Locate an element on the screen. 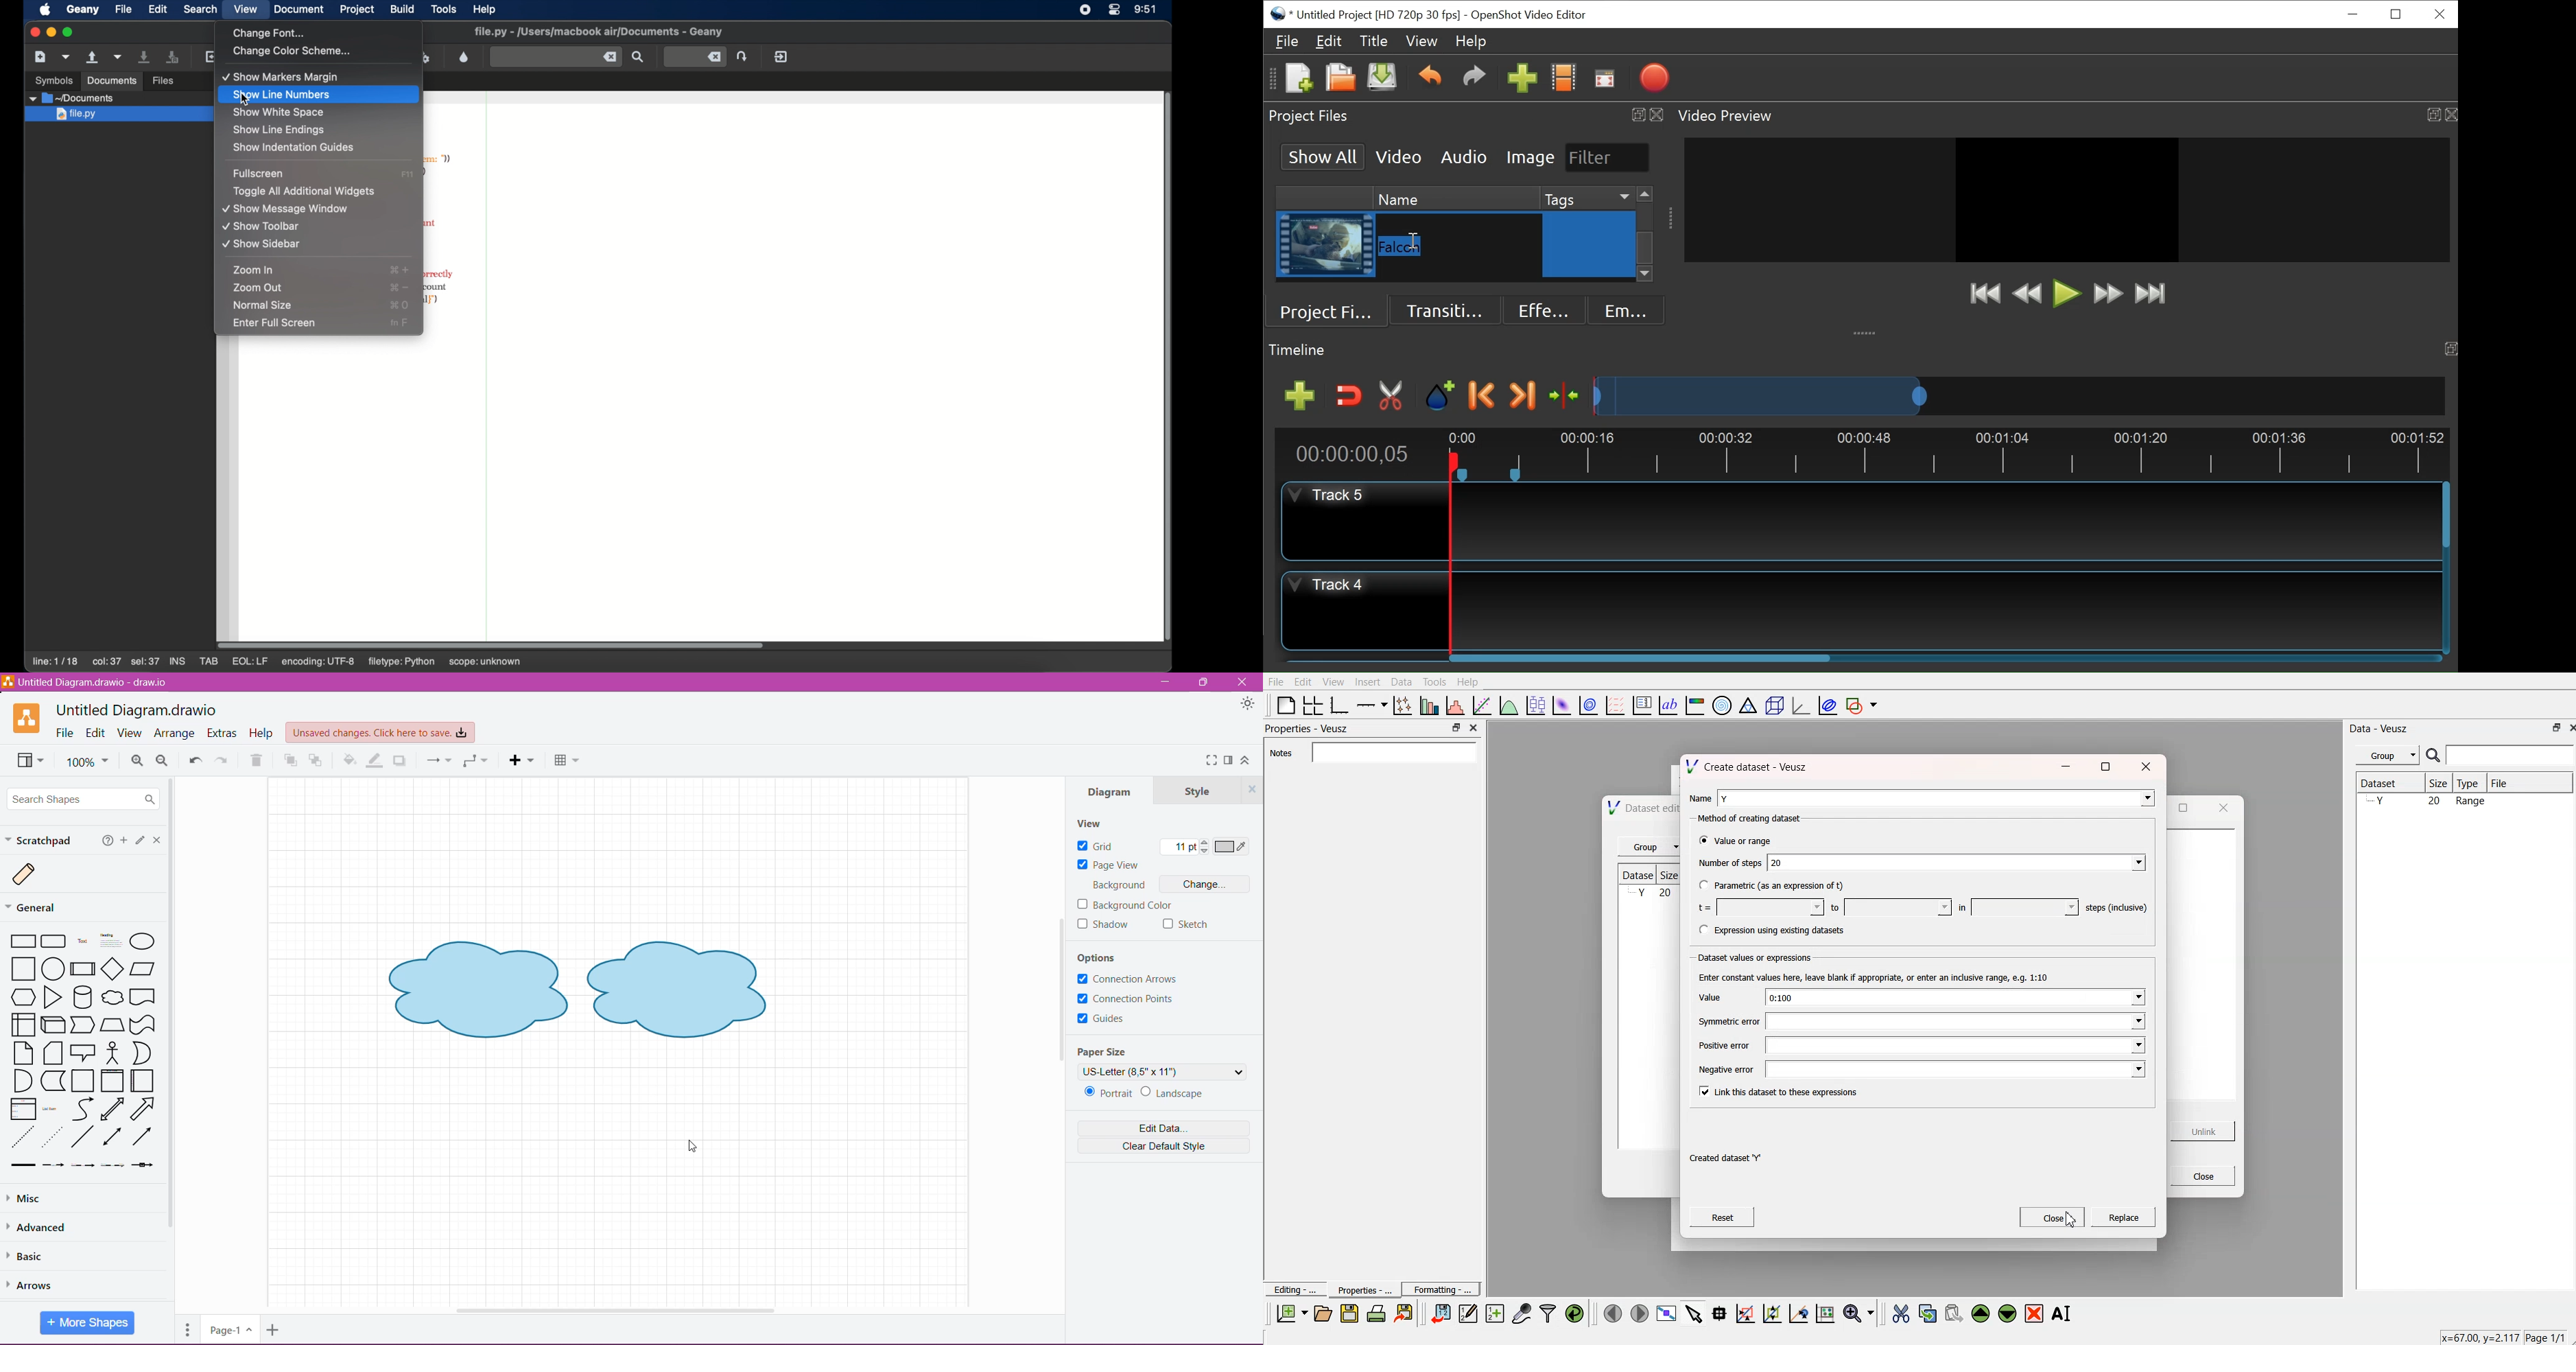 The height and width of the screenshot is (1372, 2576). Expand/Collapse is located at coordinates (1246, 762).